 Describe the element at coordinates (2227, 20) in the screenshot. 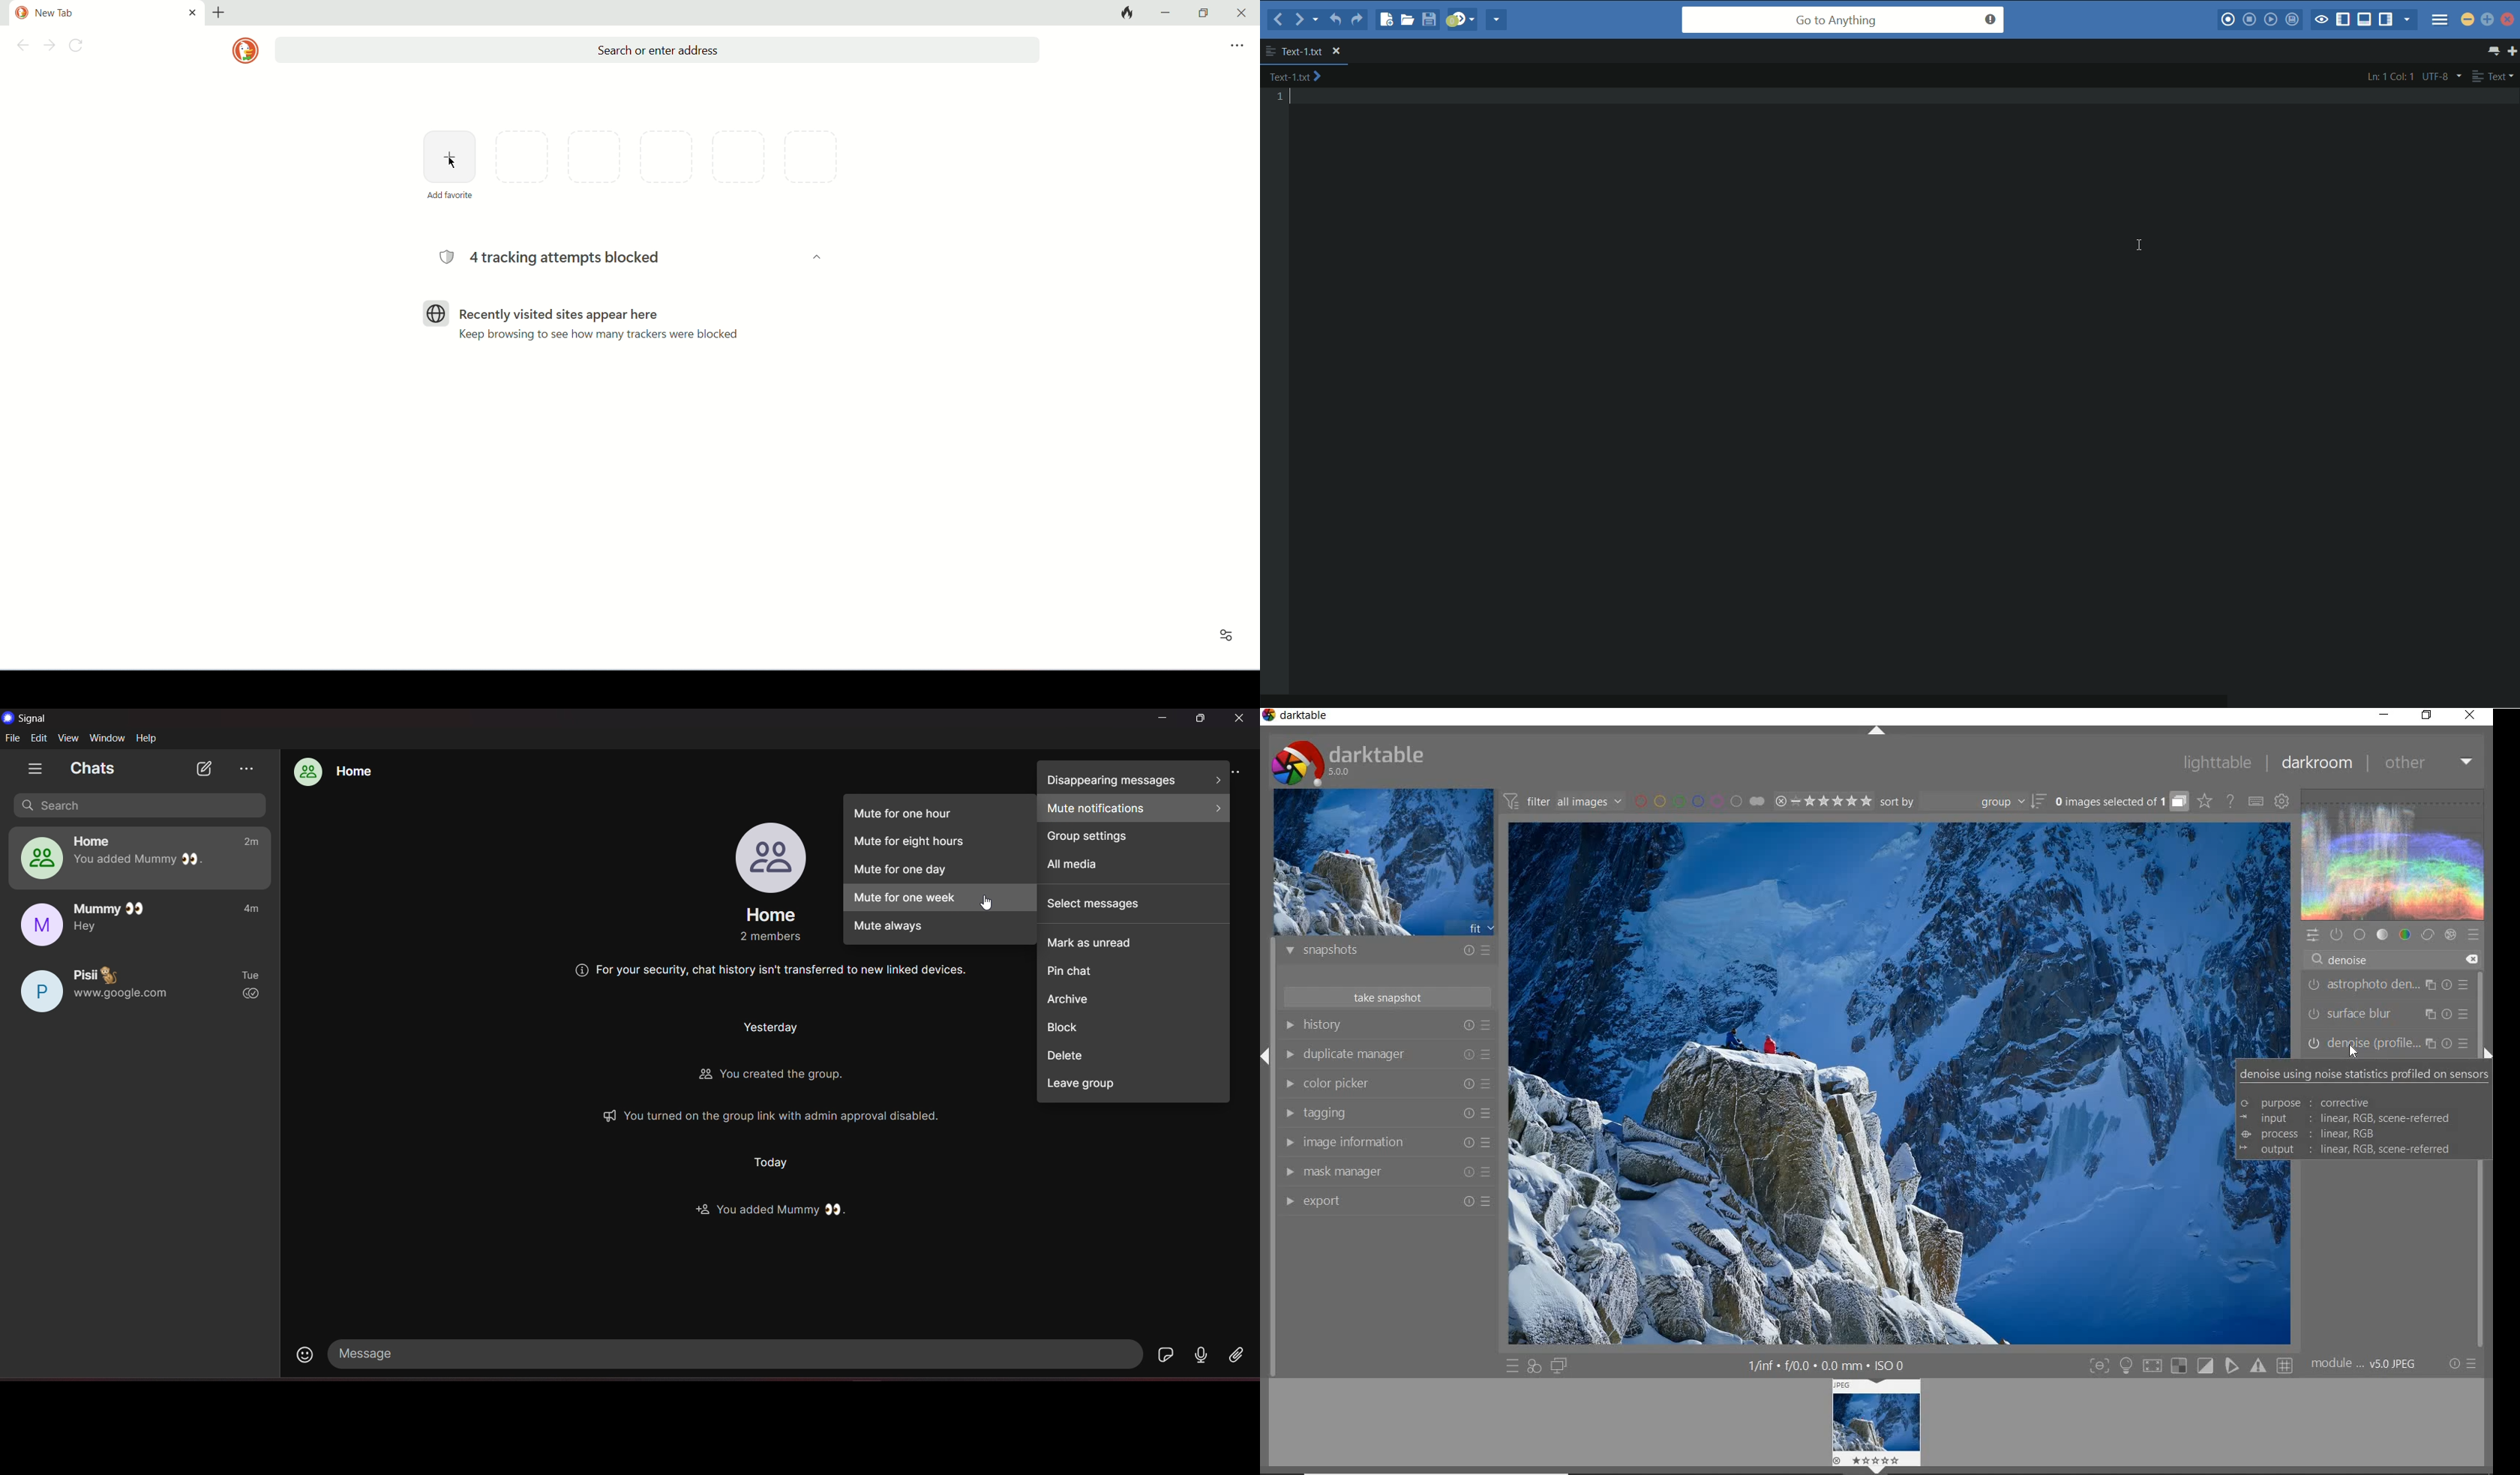

I see `record macro` at that location.